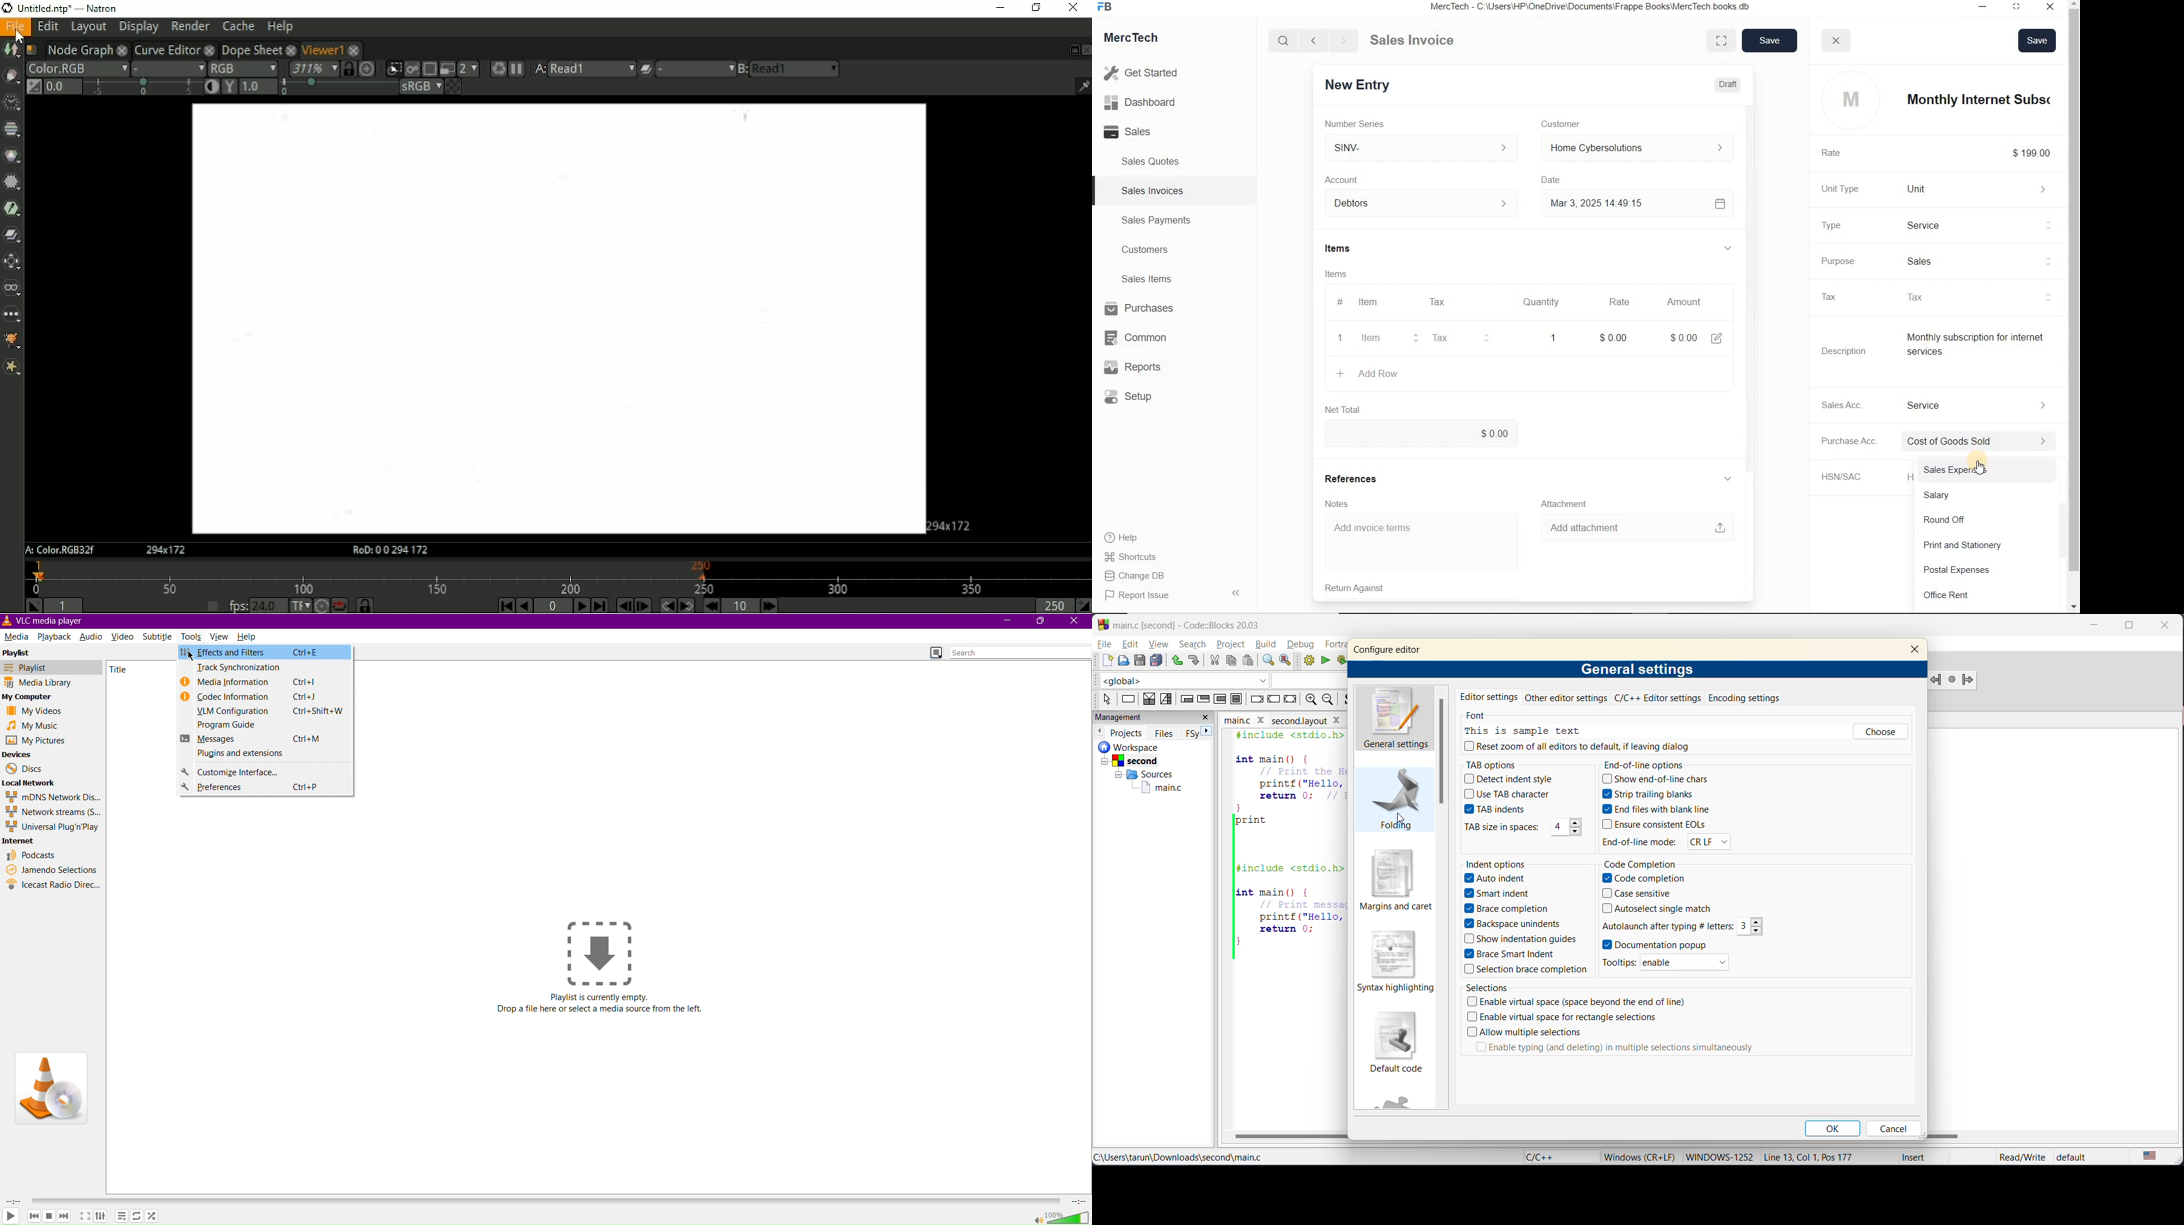 The height and width of the screenshot is (1232, 2184). I want to click on TAB indents, so click(1495, 810).